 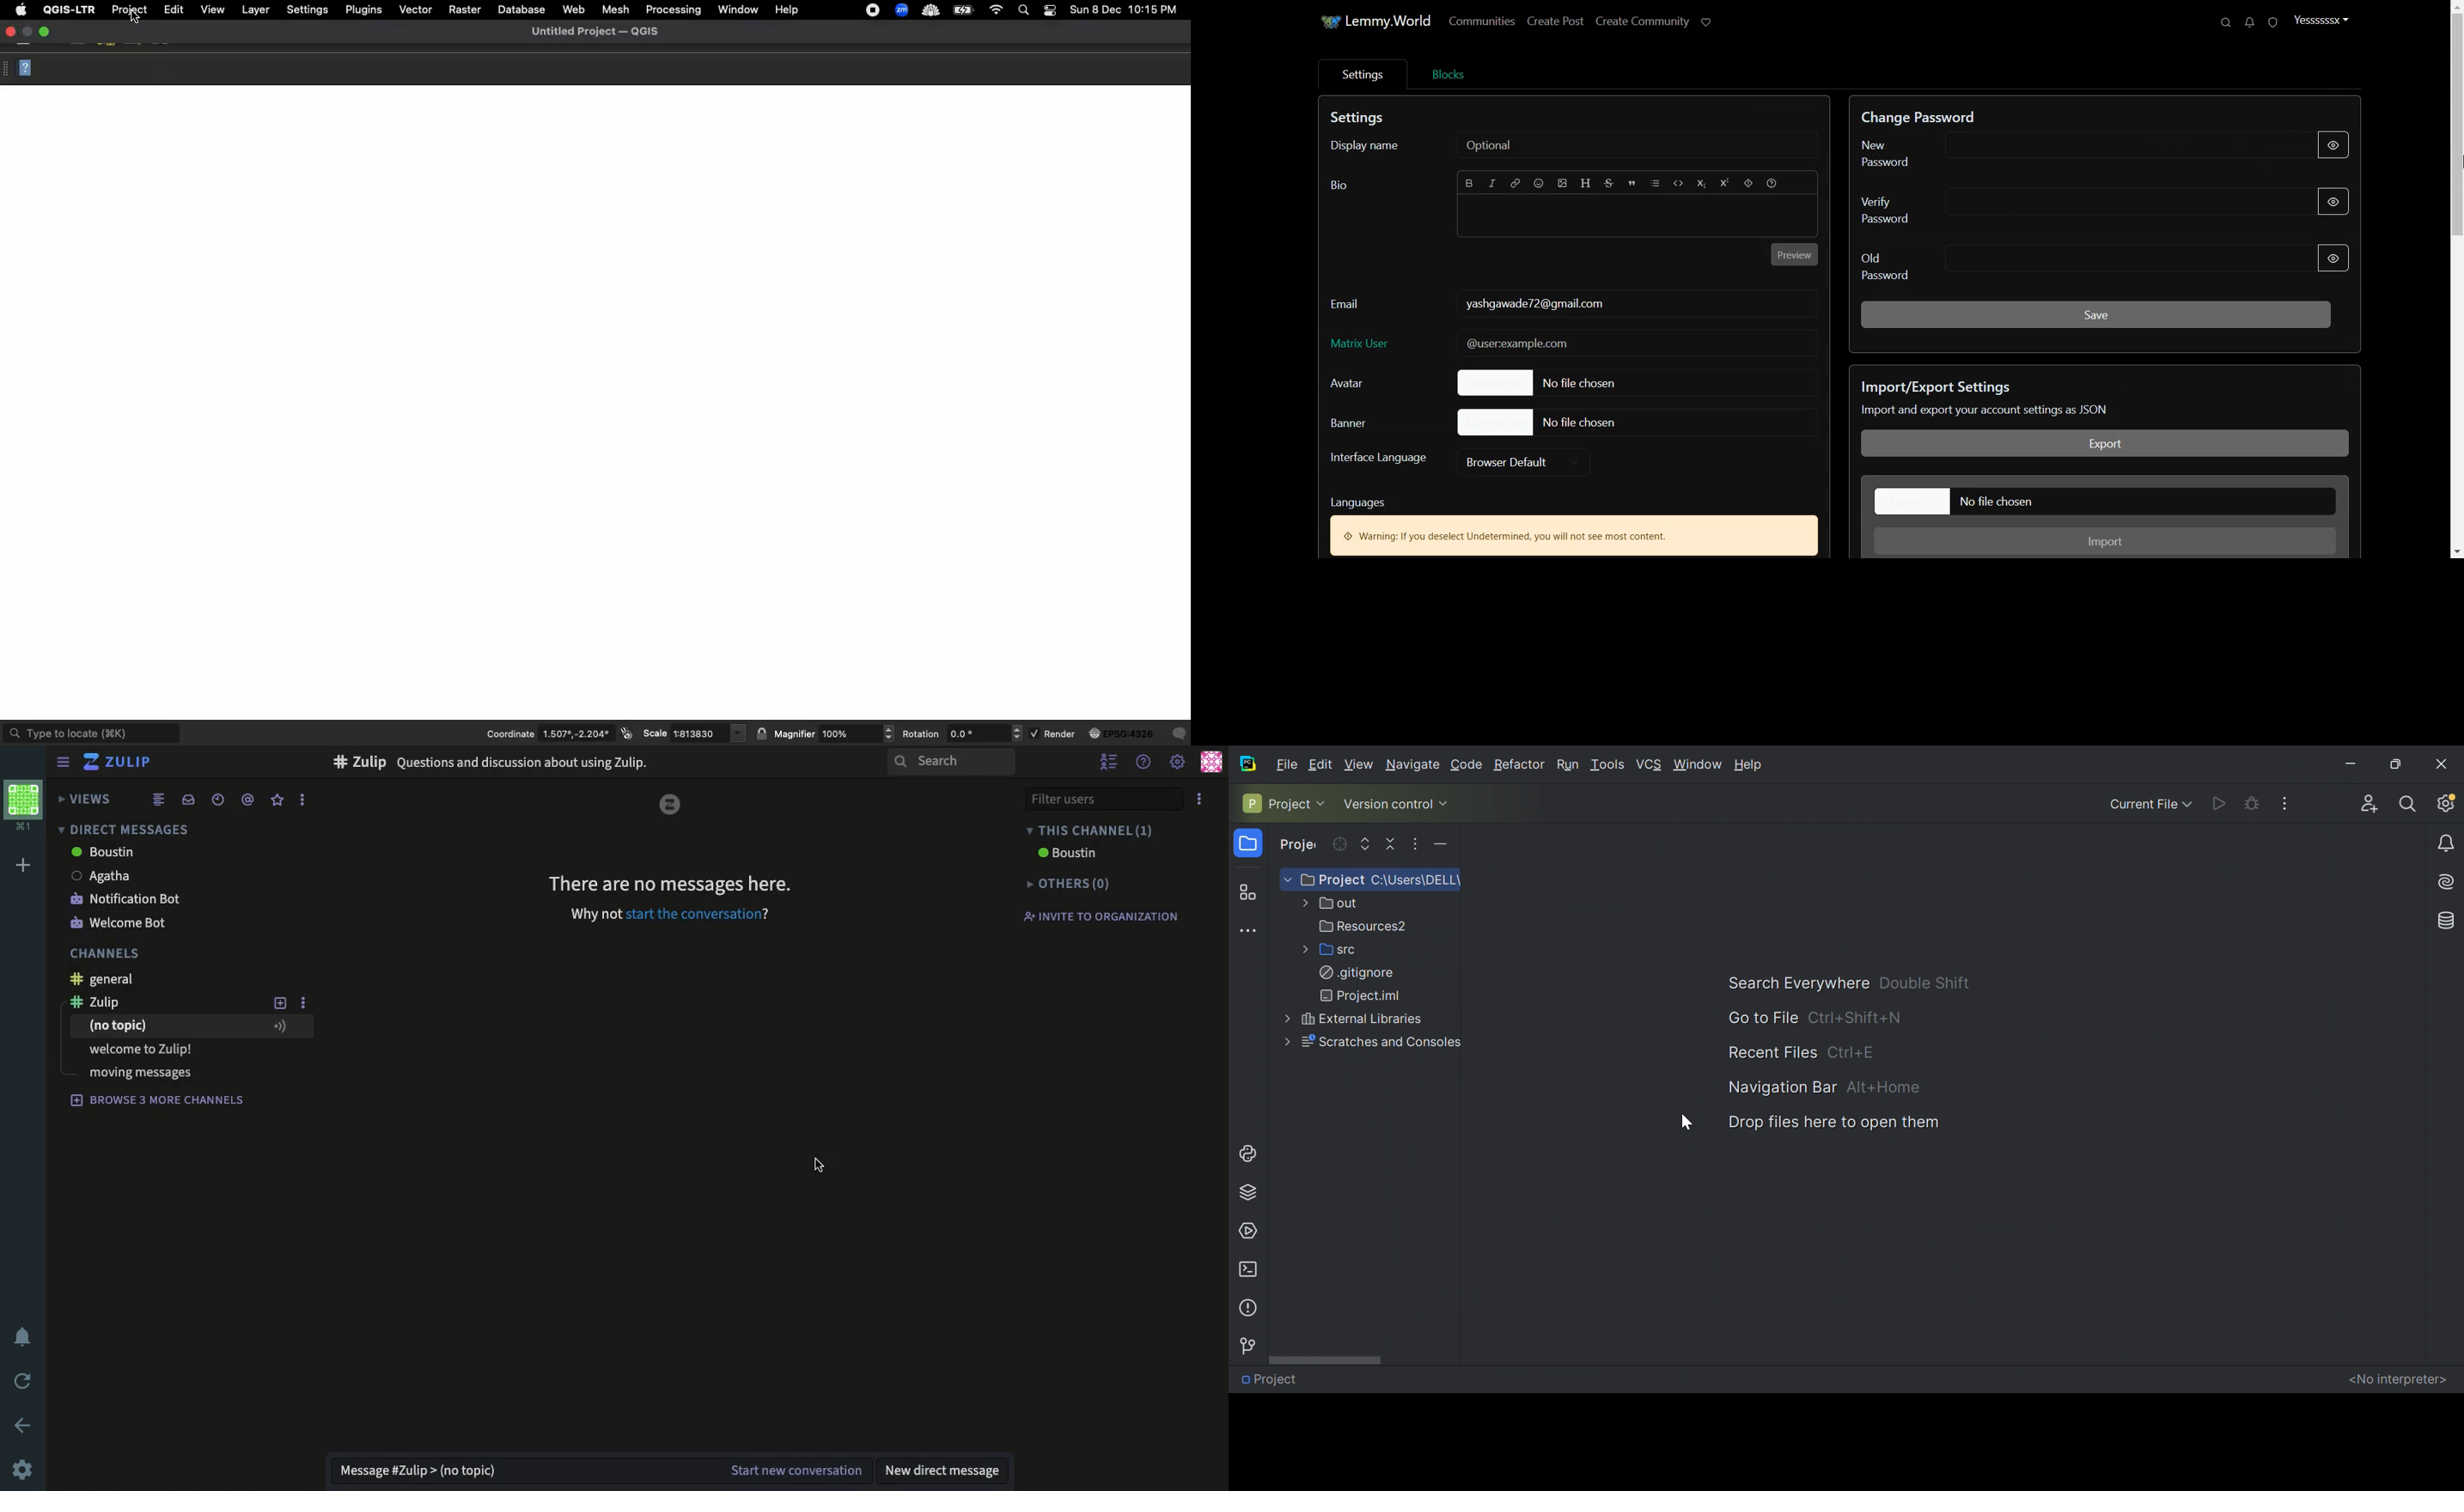 What do you see at coordinates (1757, 1019) in the screenshot?
I see `Go to file` at bounding box center [1757, 1019].